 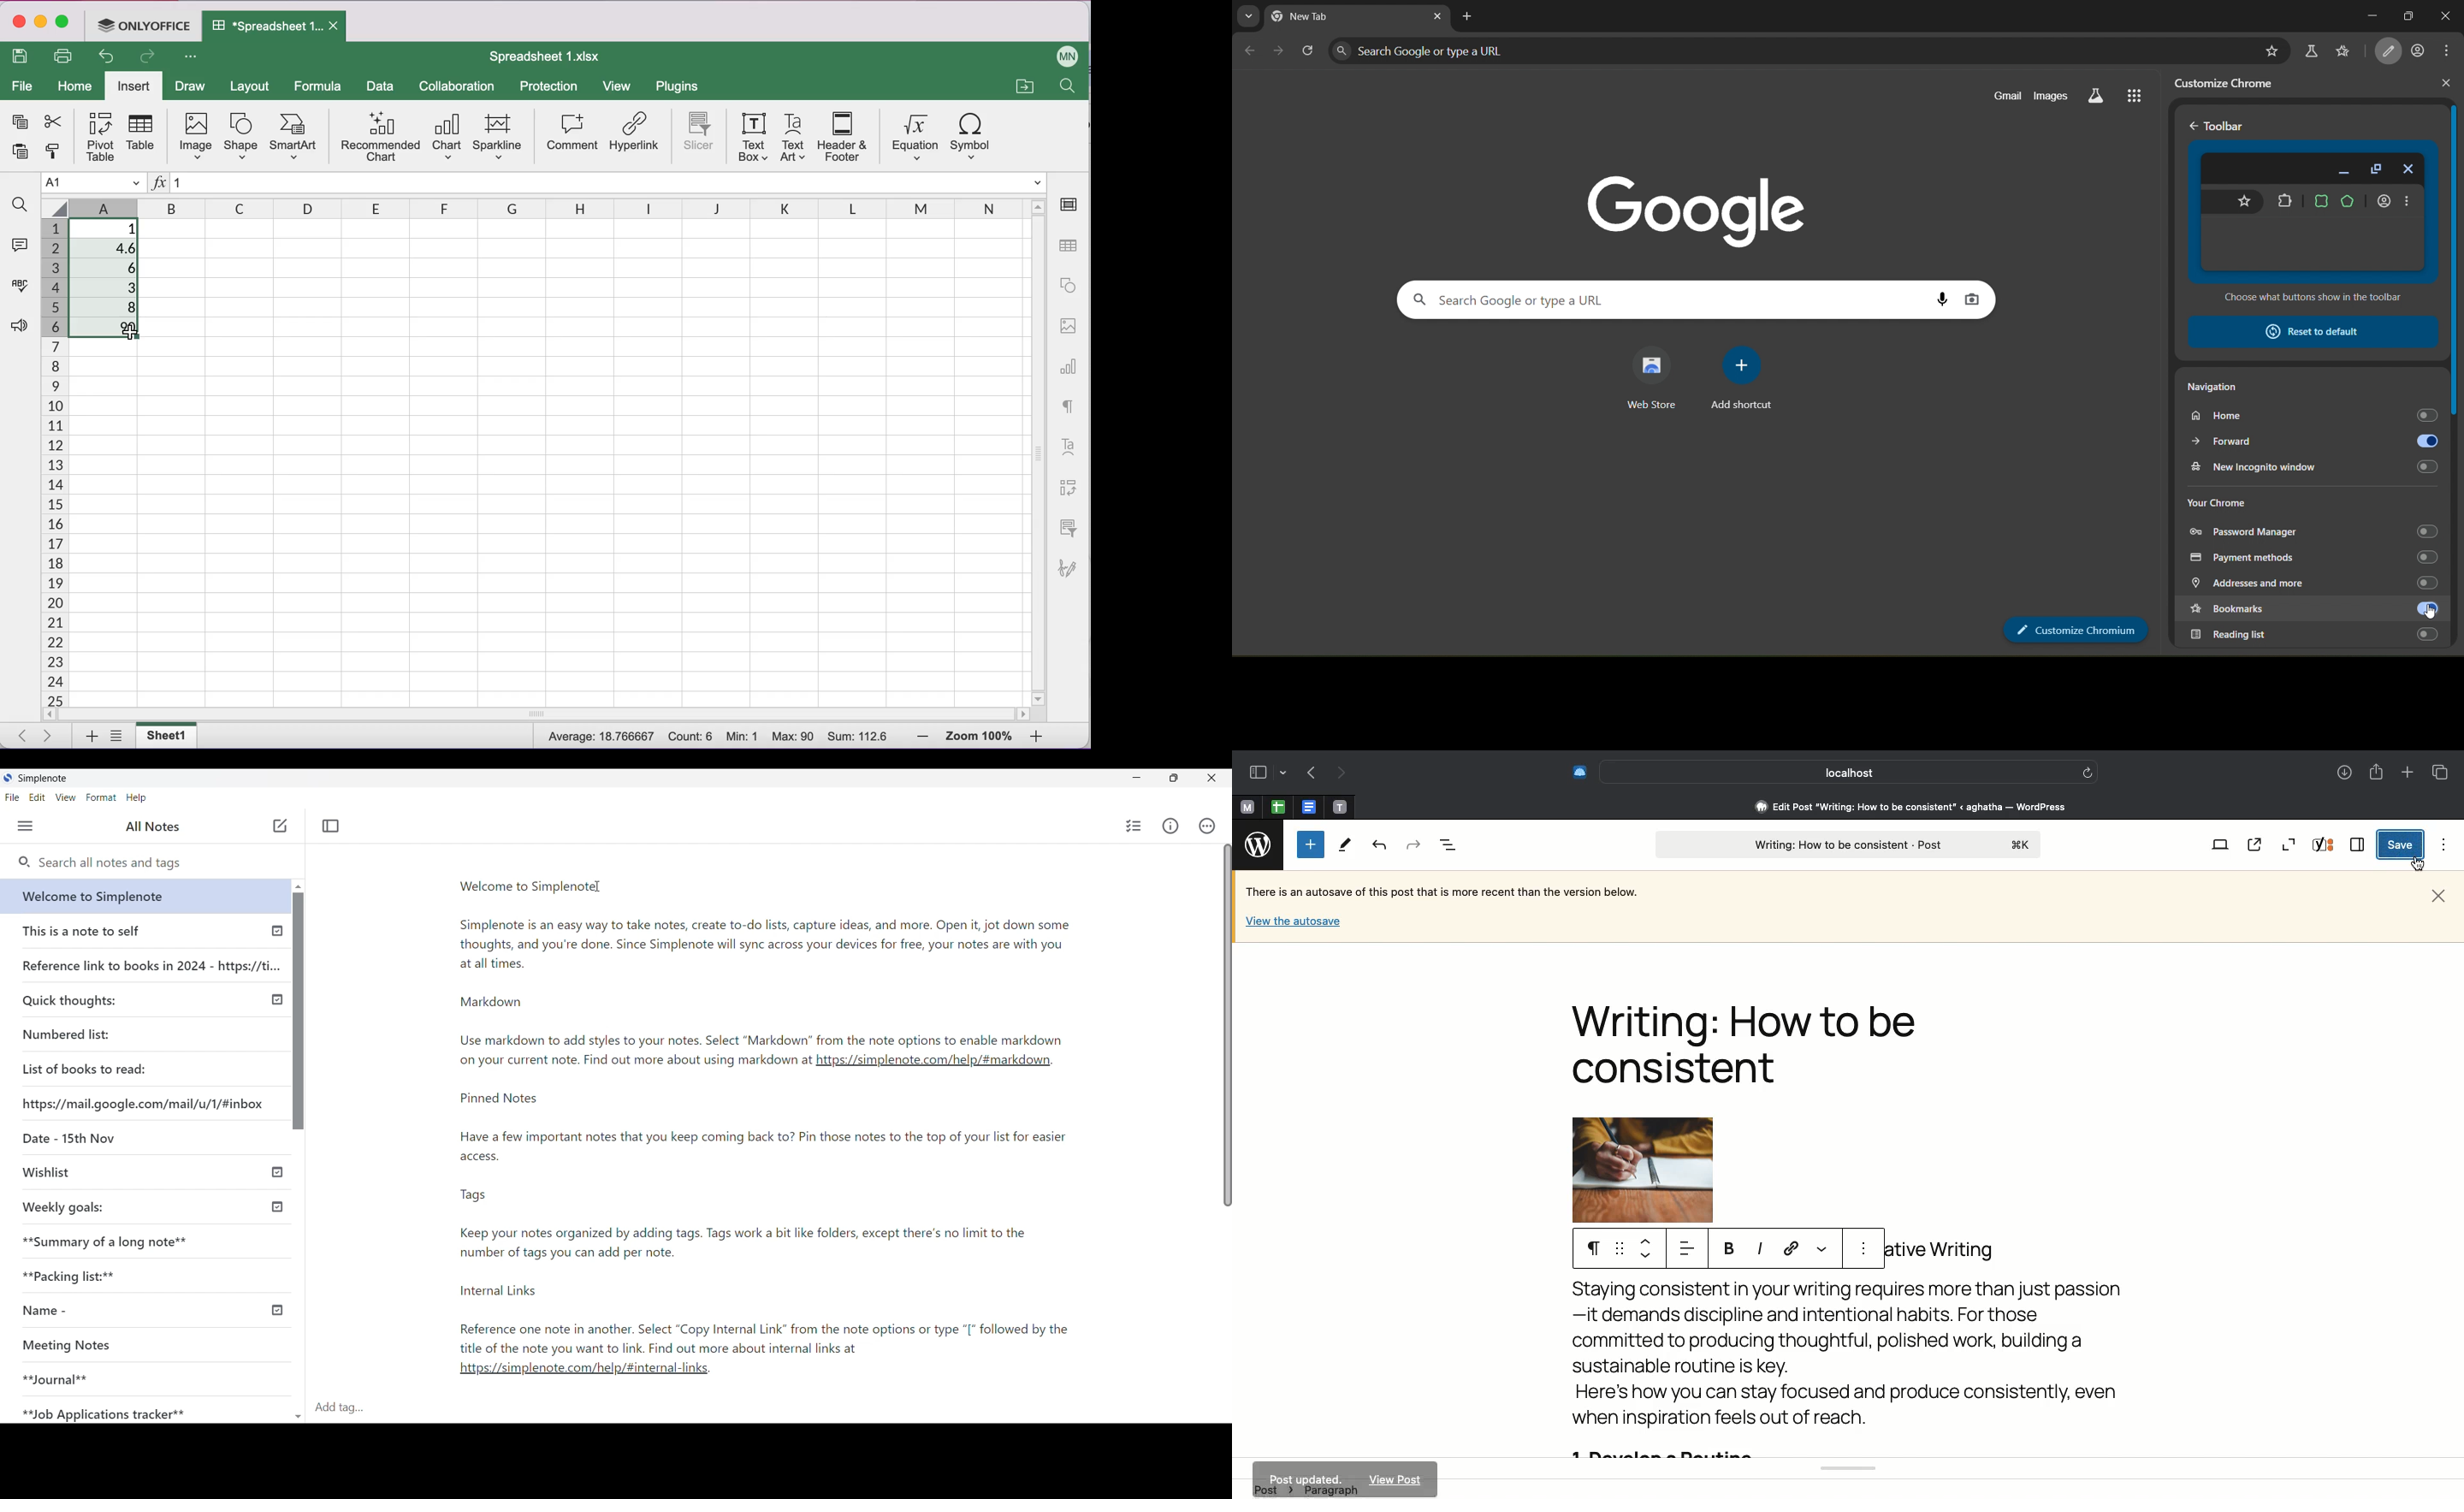 What do you see at coordinates (2448, 50) in the screenshot?
I see `menu` at bounding box center [2448, 50].